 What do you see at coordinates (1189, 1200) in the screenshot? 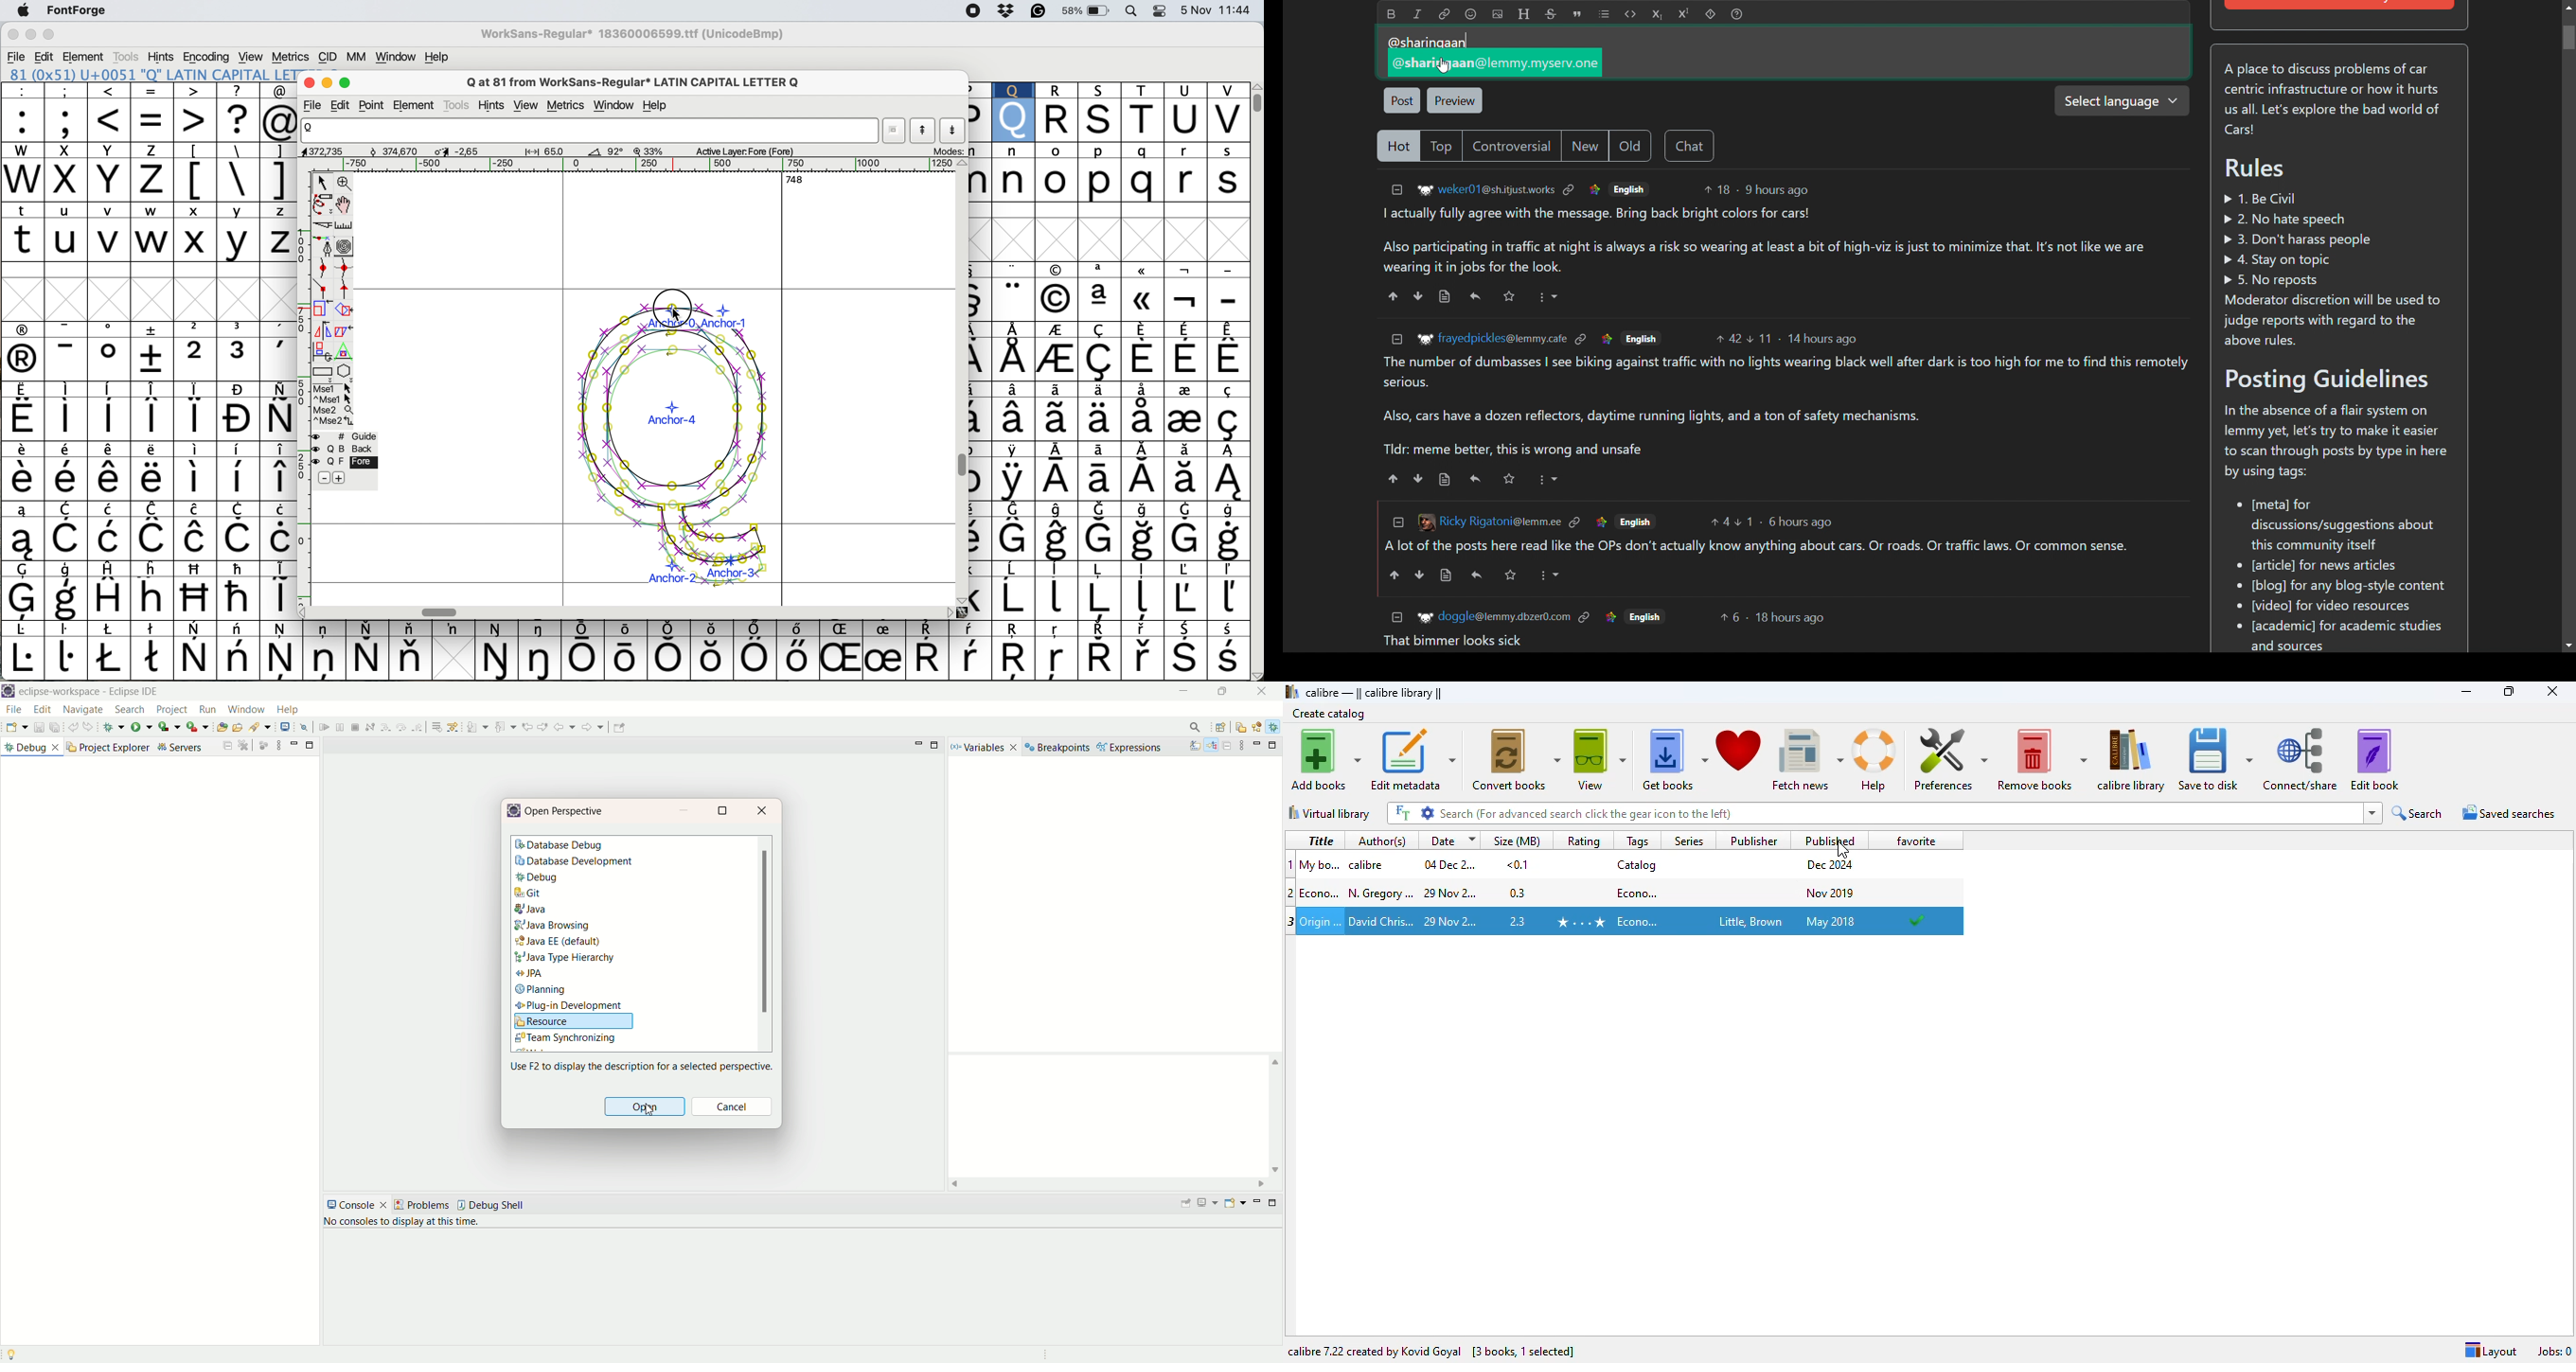
I see `pin console` at bounding box center [1189, 1200].